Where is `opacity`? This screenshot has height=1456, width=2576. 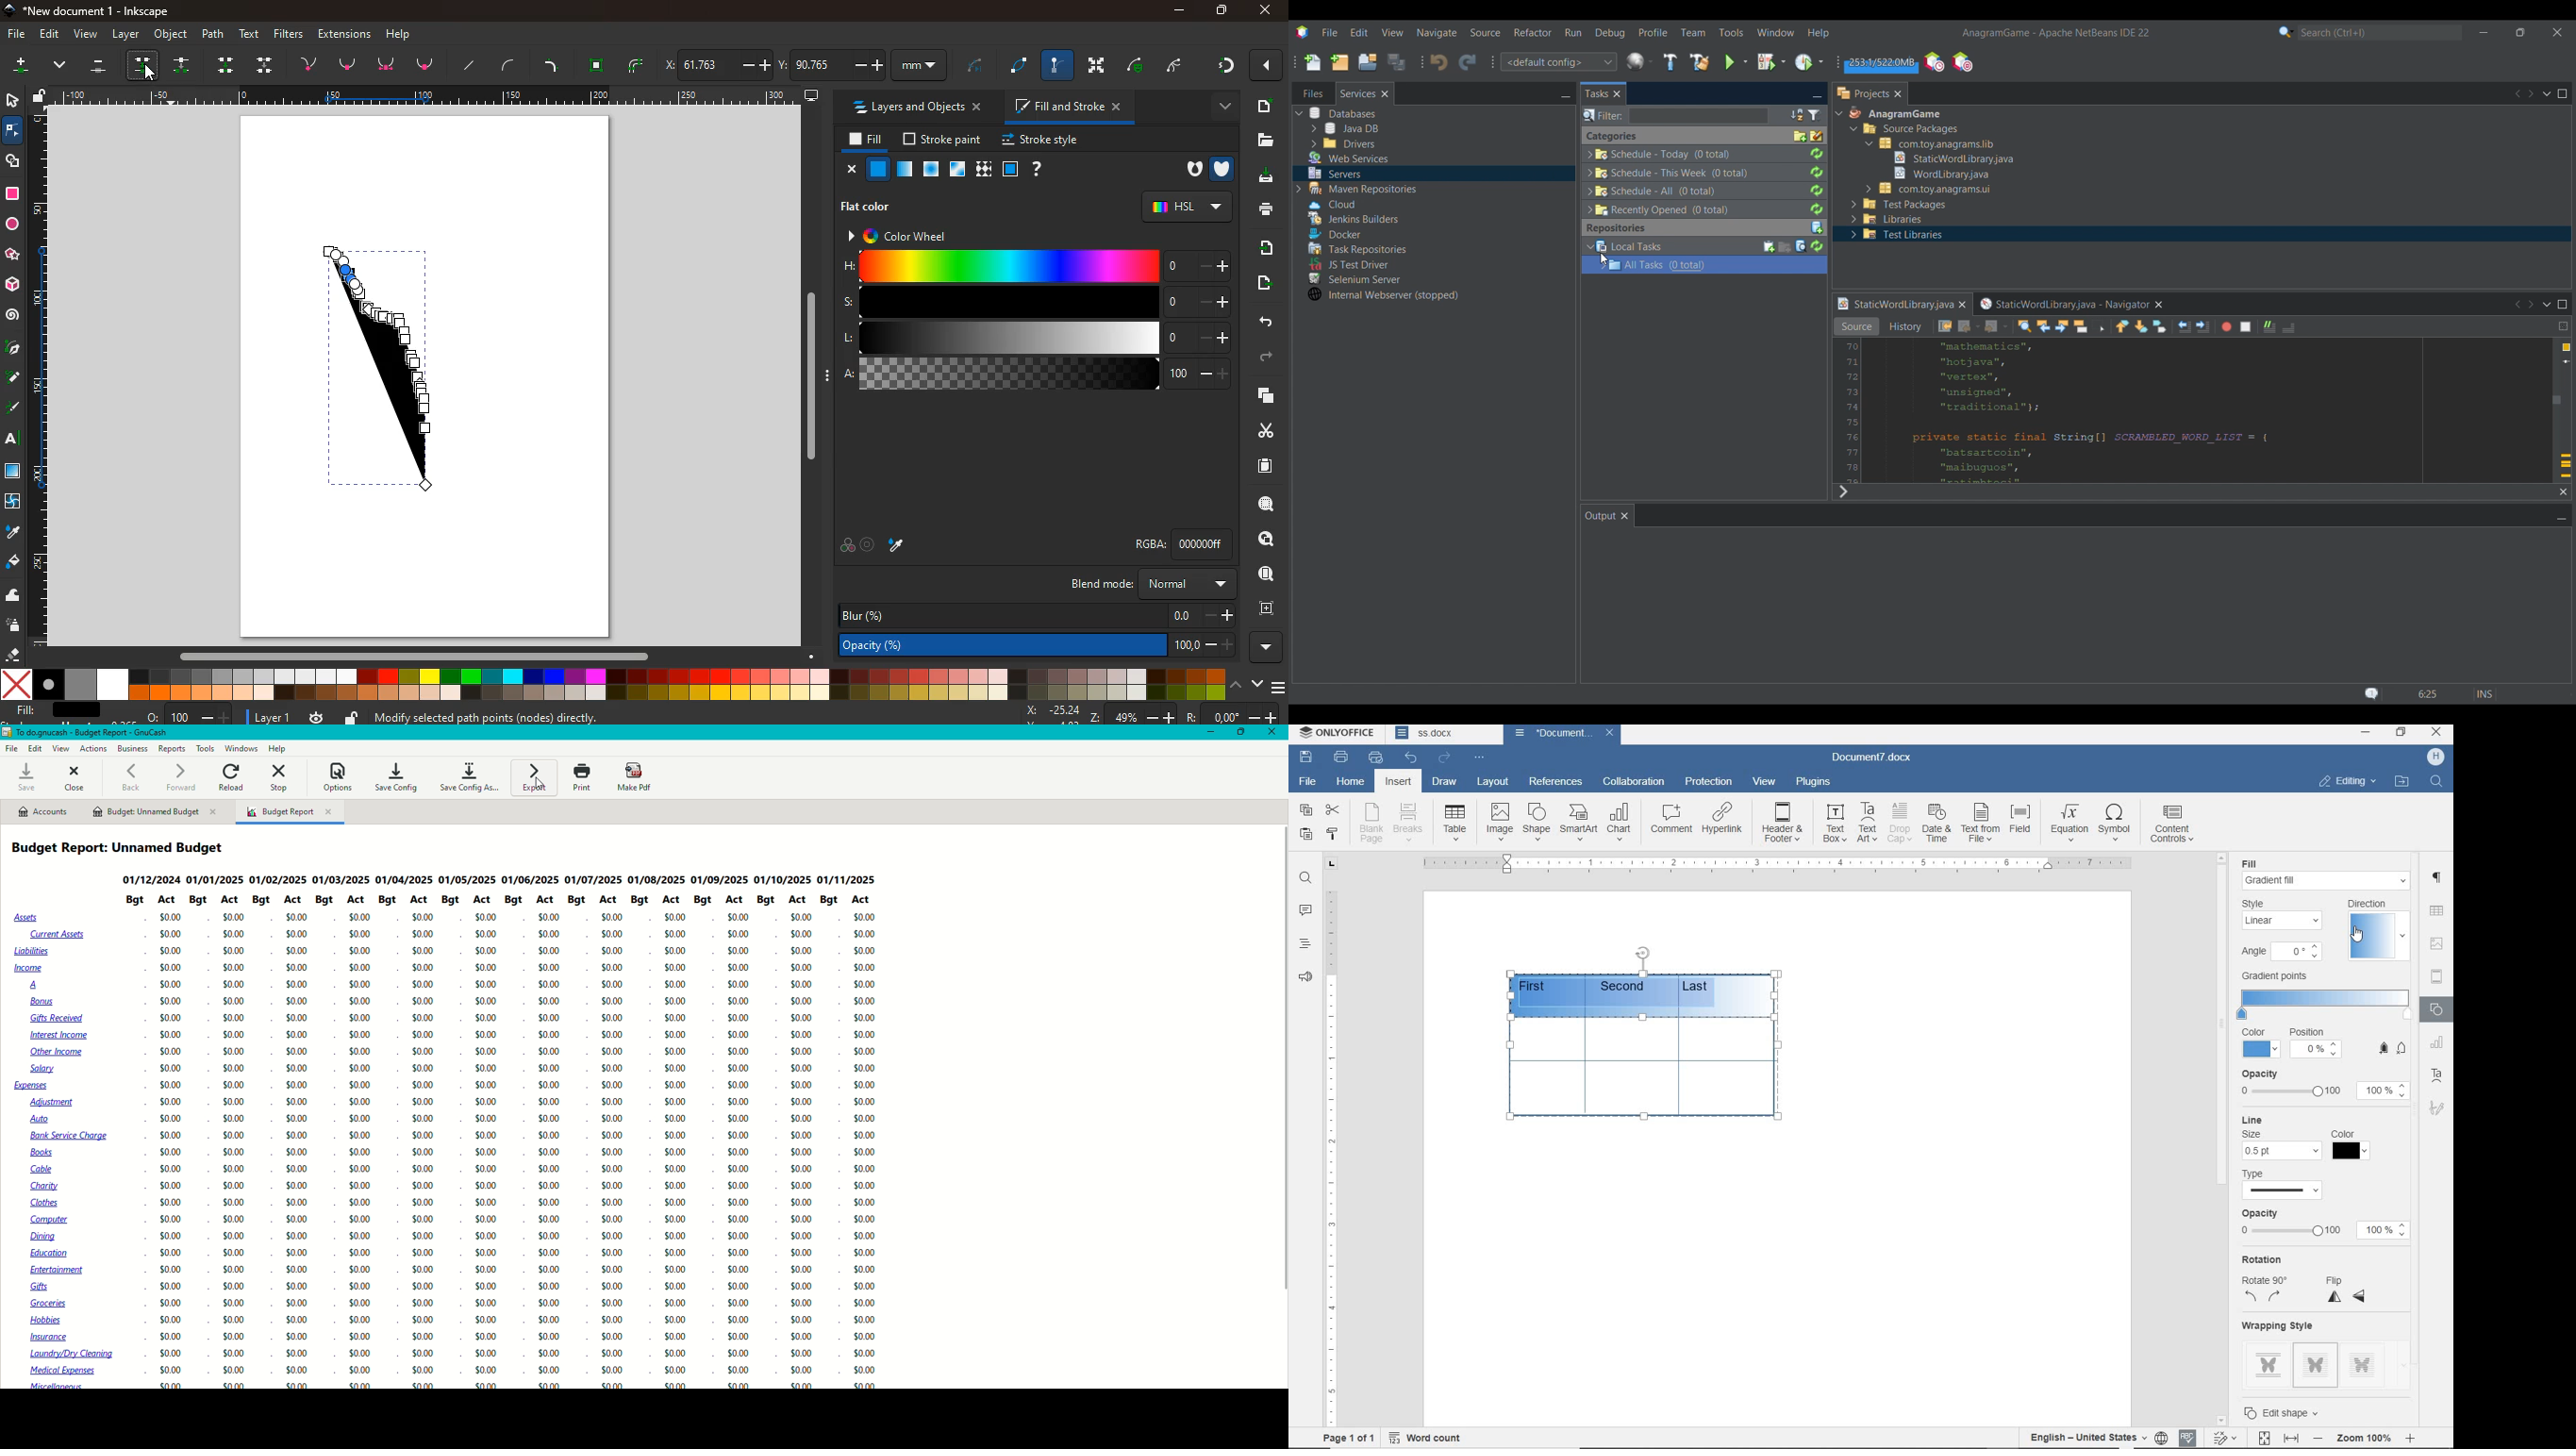
opacity is located at coordinates (2264, 1213).